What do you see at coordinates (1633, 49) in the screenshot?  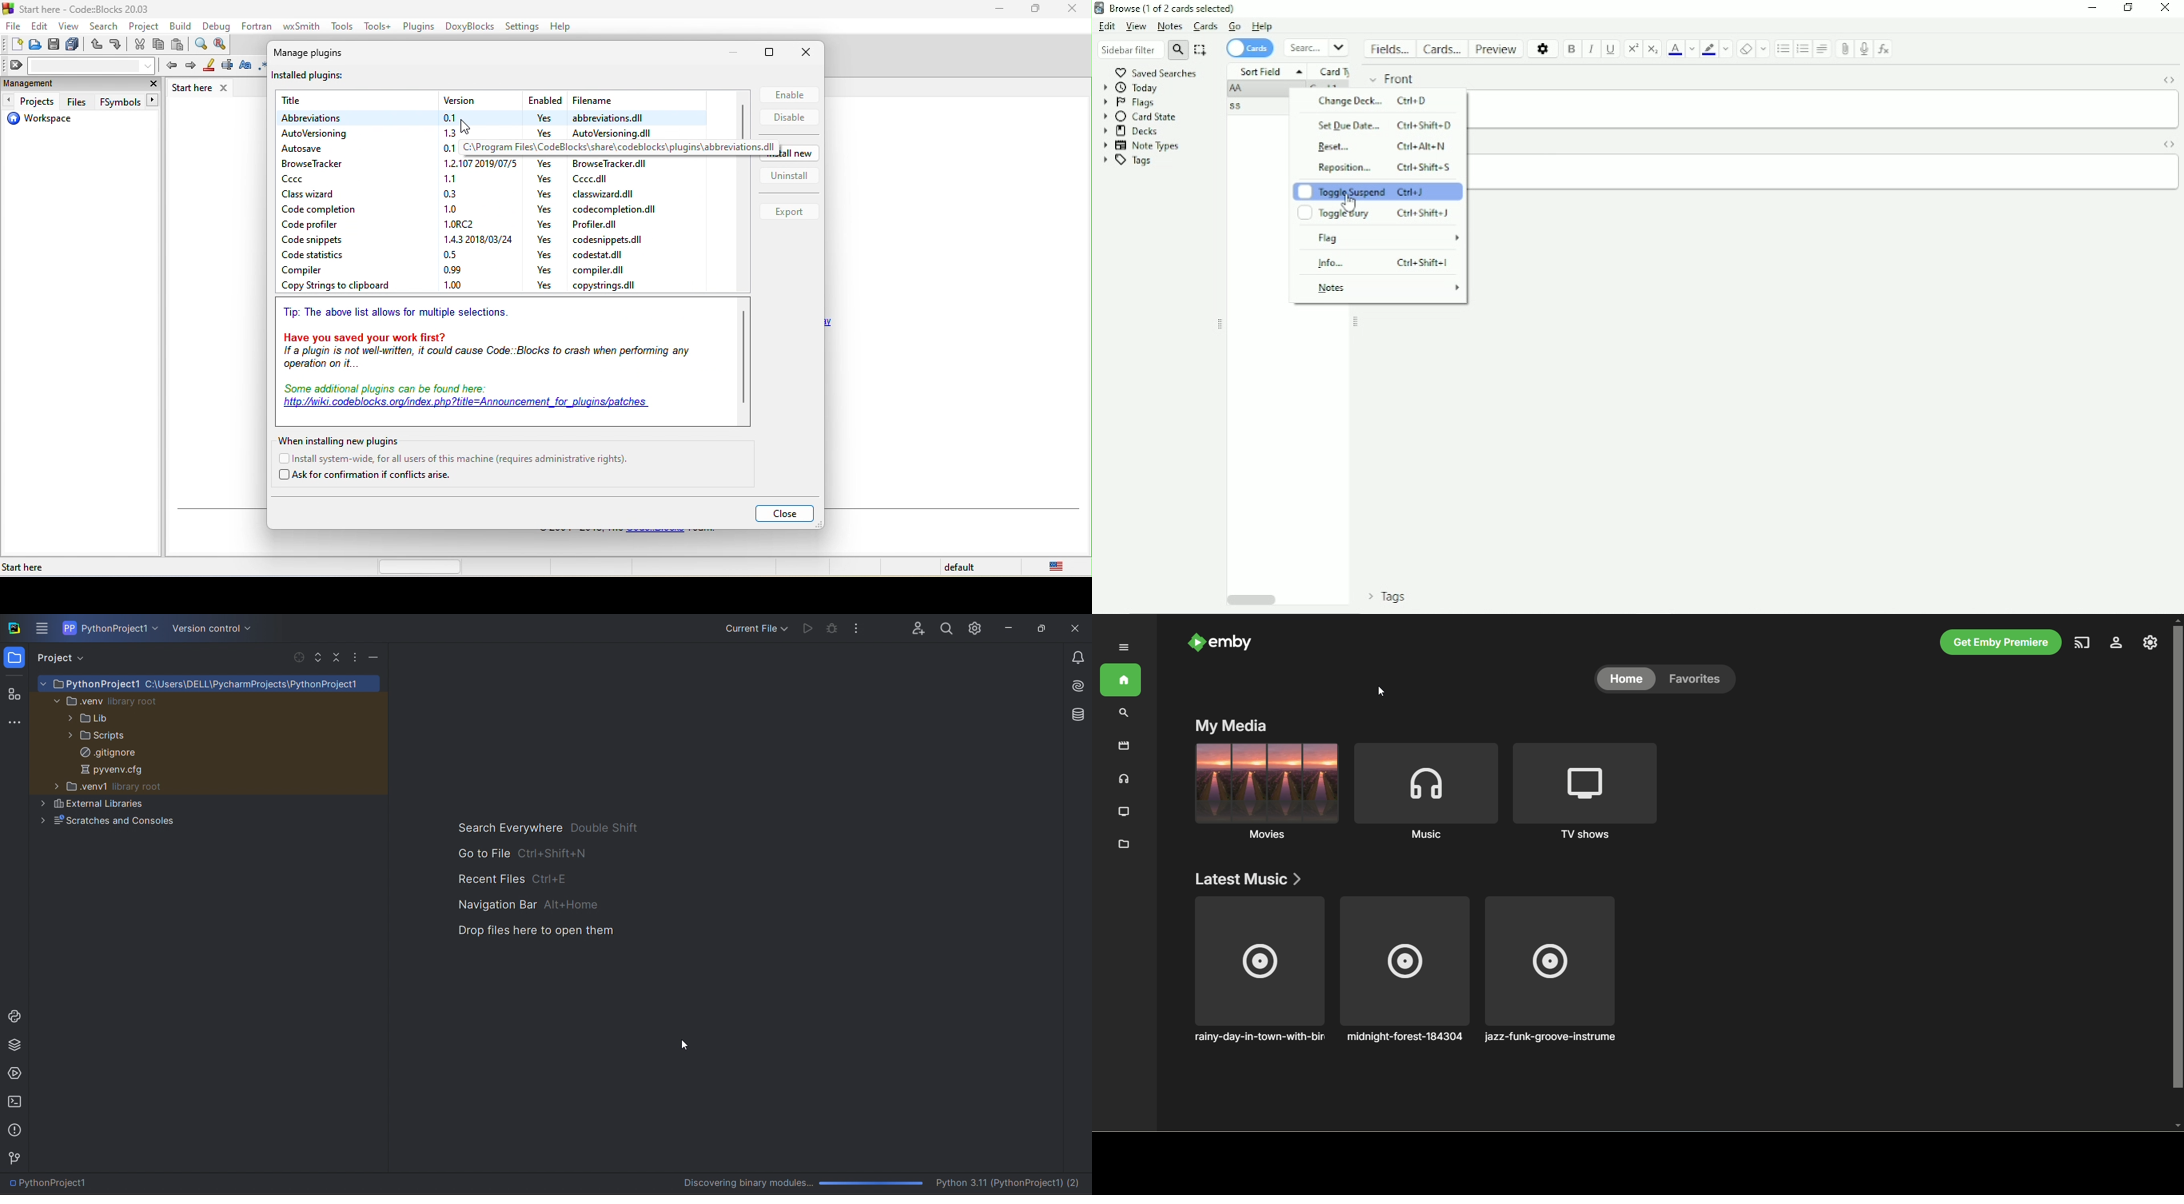 I see `Superscript` at bounding box center [1633, 49].